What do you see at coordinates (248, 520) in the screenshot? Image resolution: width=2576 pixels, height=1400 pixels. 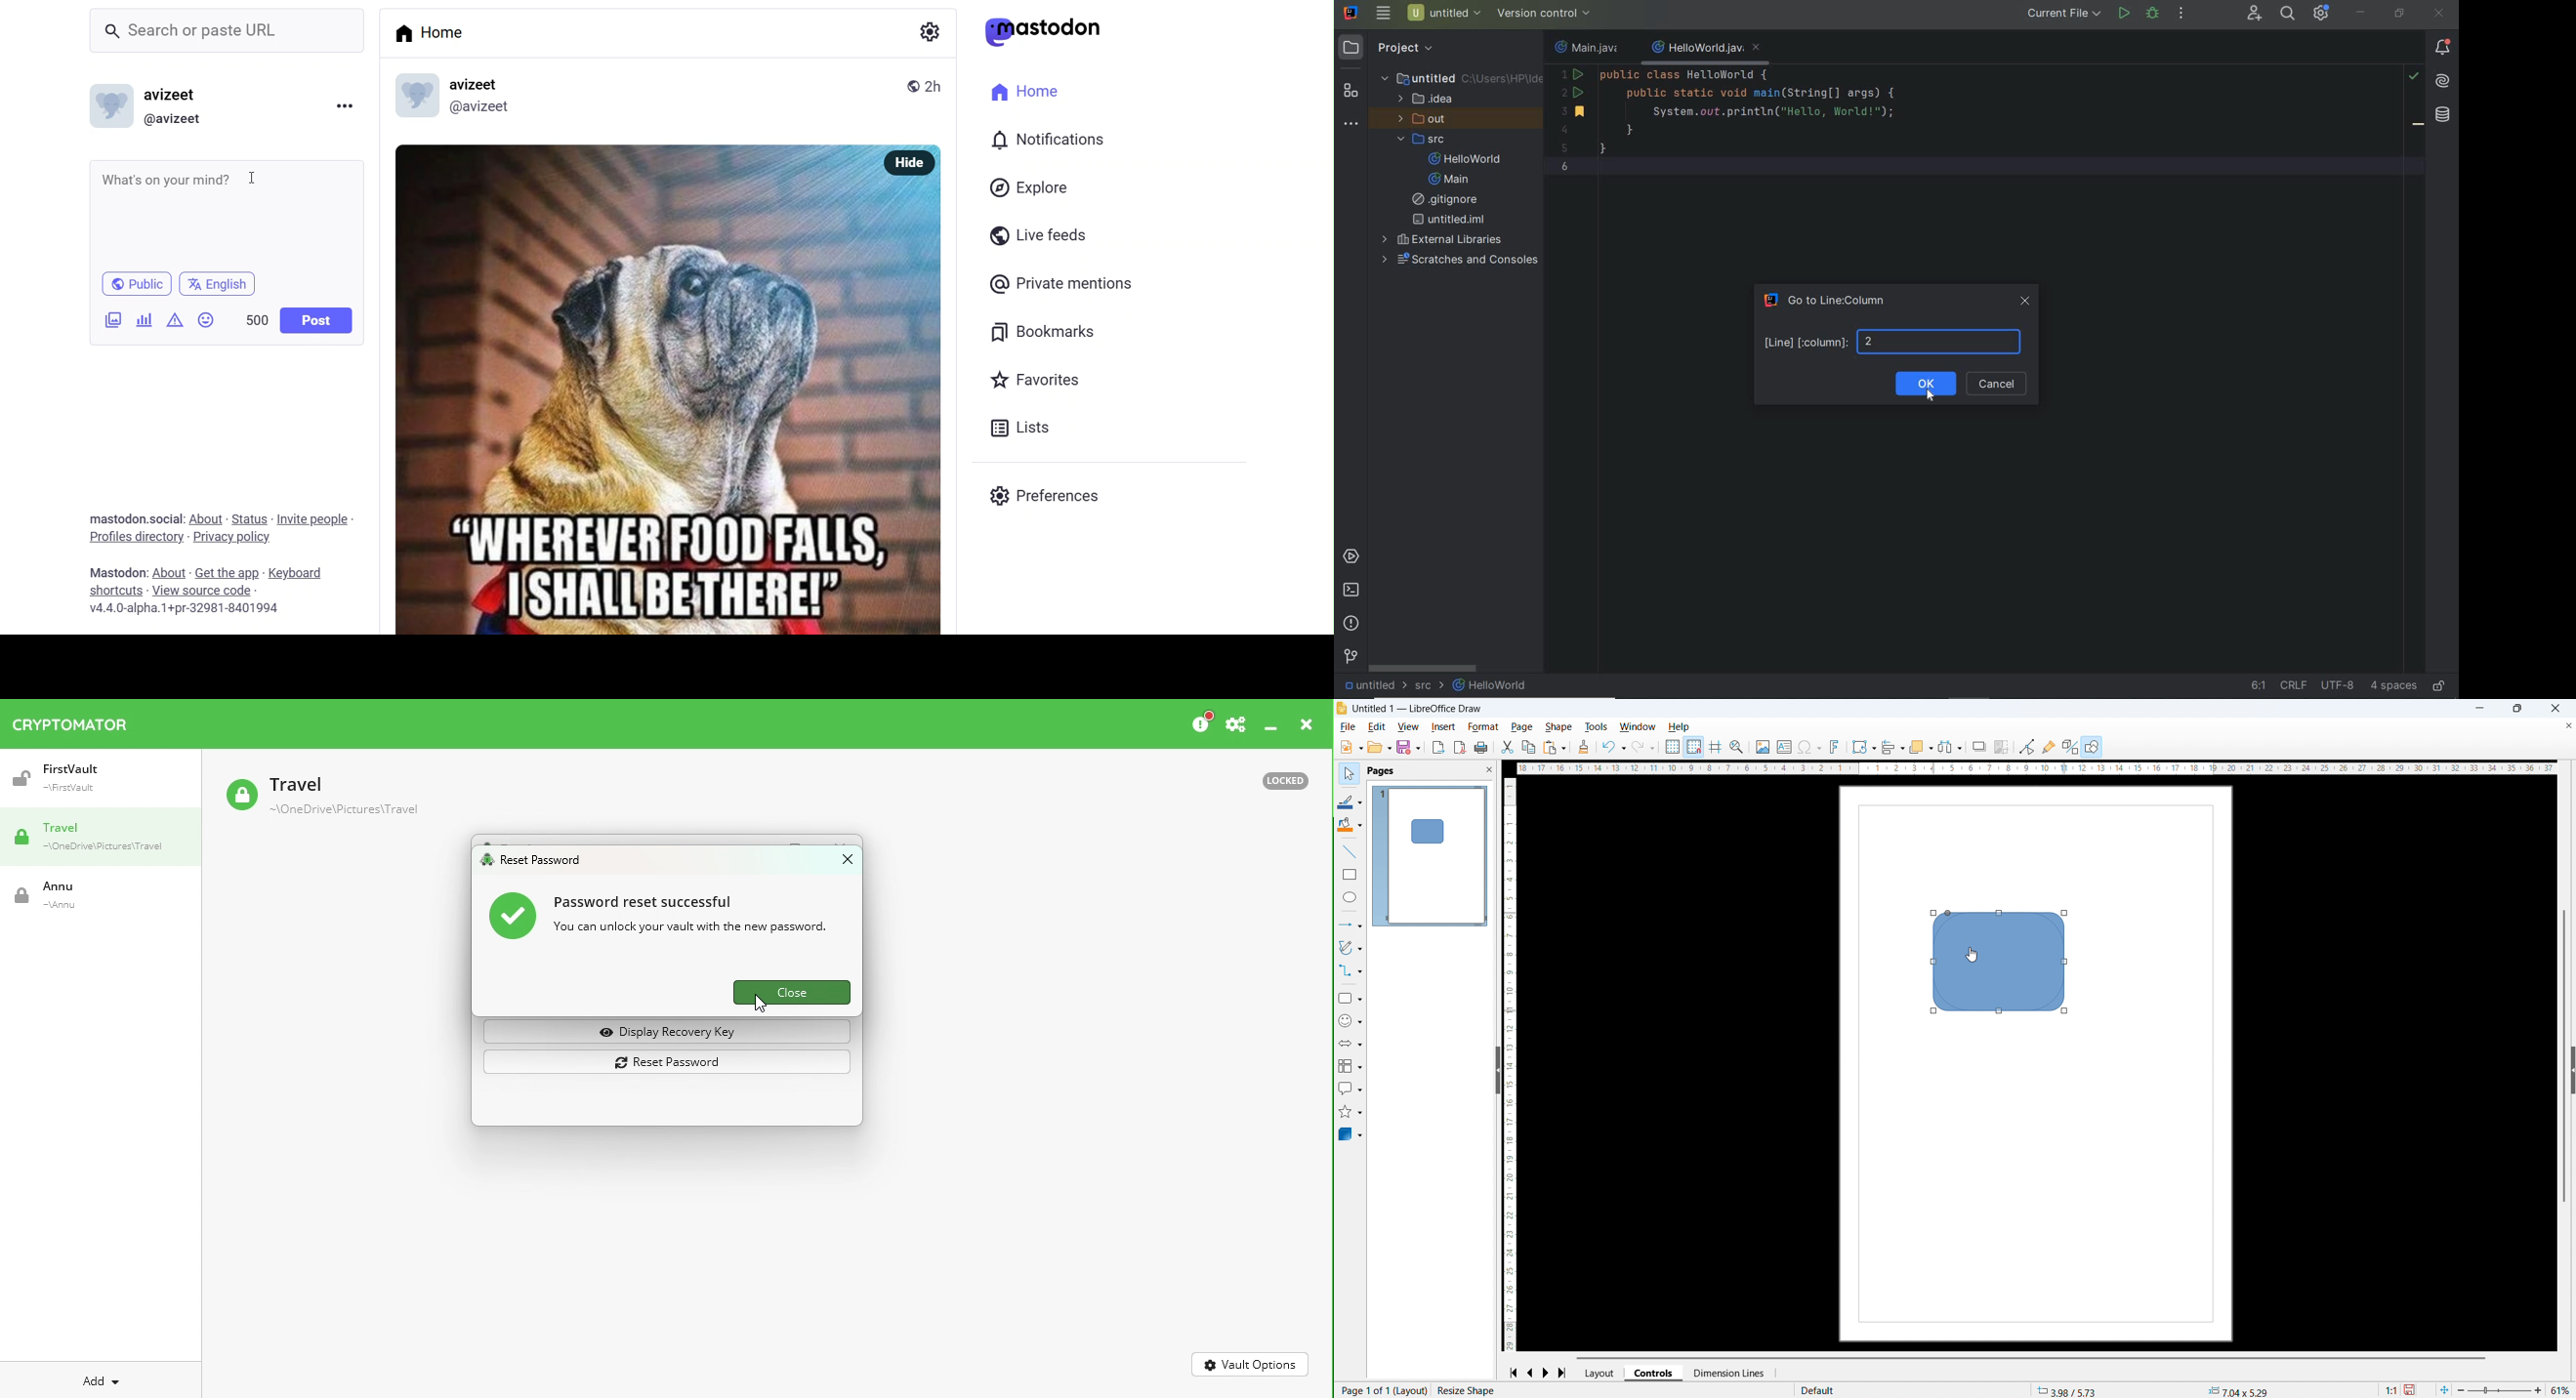 I see `status` at bounding box center [248, 520].